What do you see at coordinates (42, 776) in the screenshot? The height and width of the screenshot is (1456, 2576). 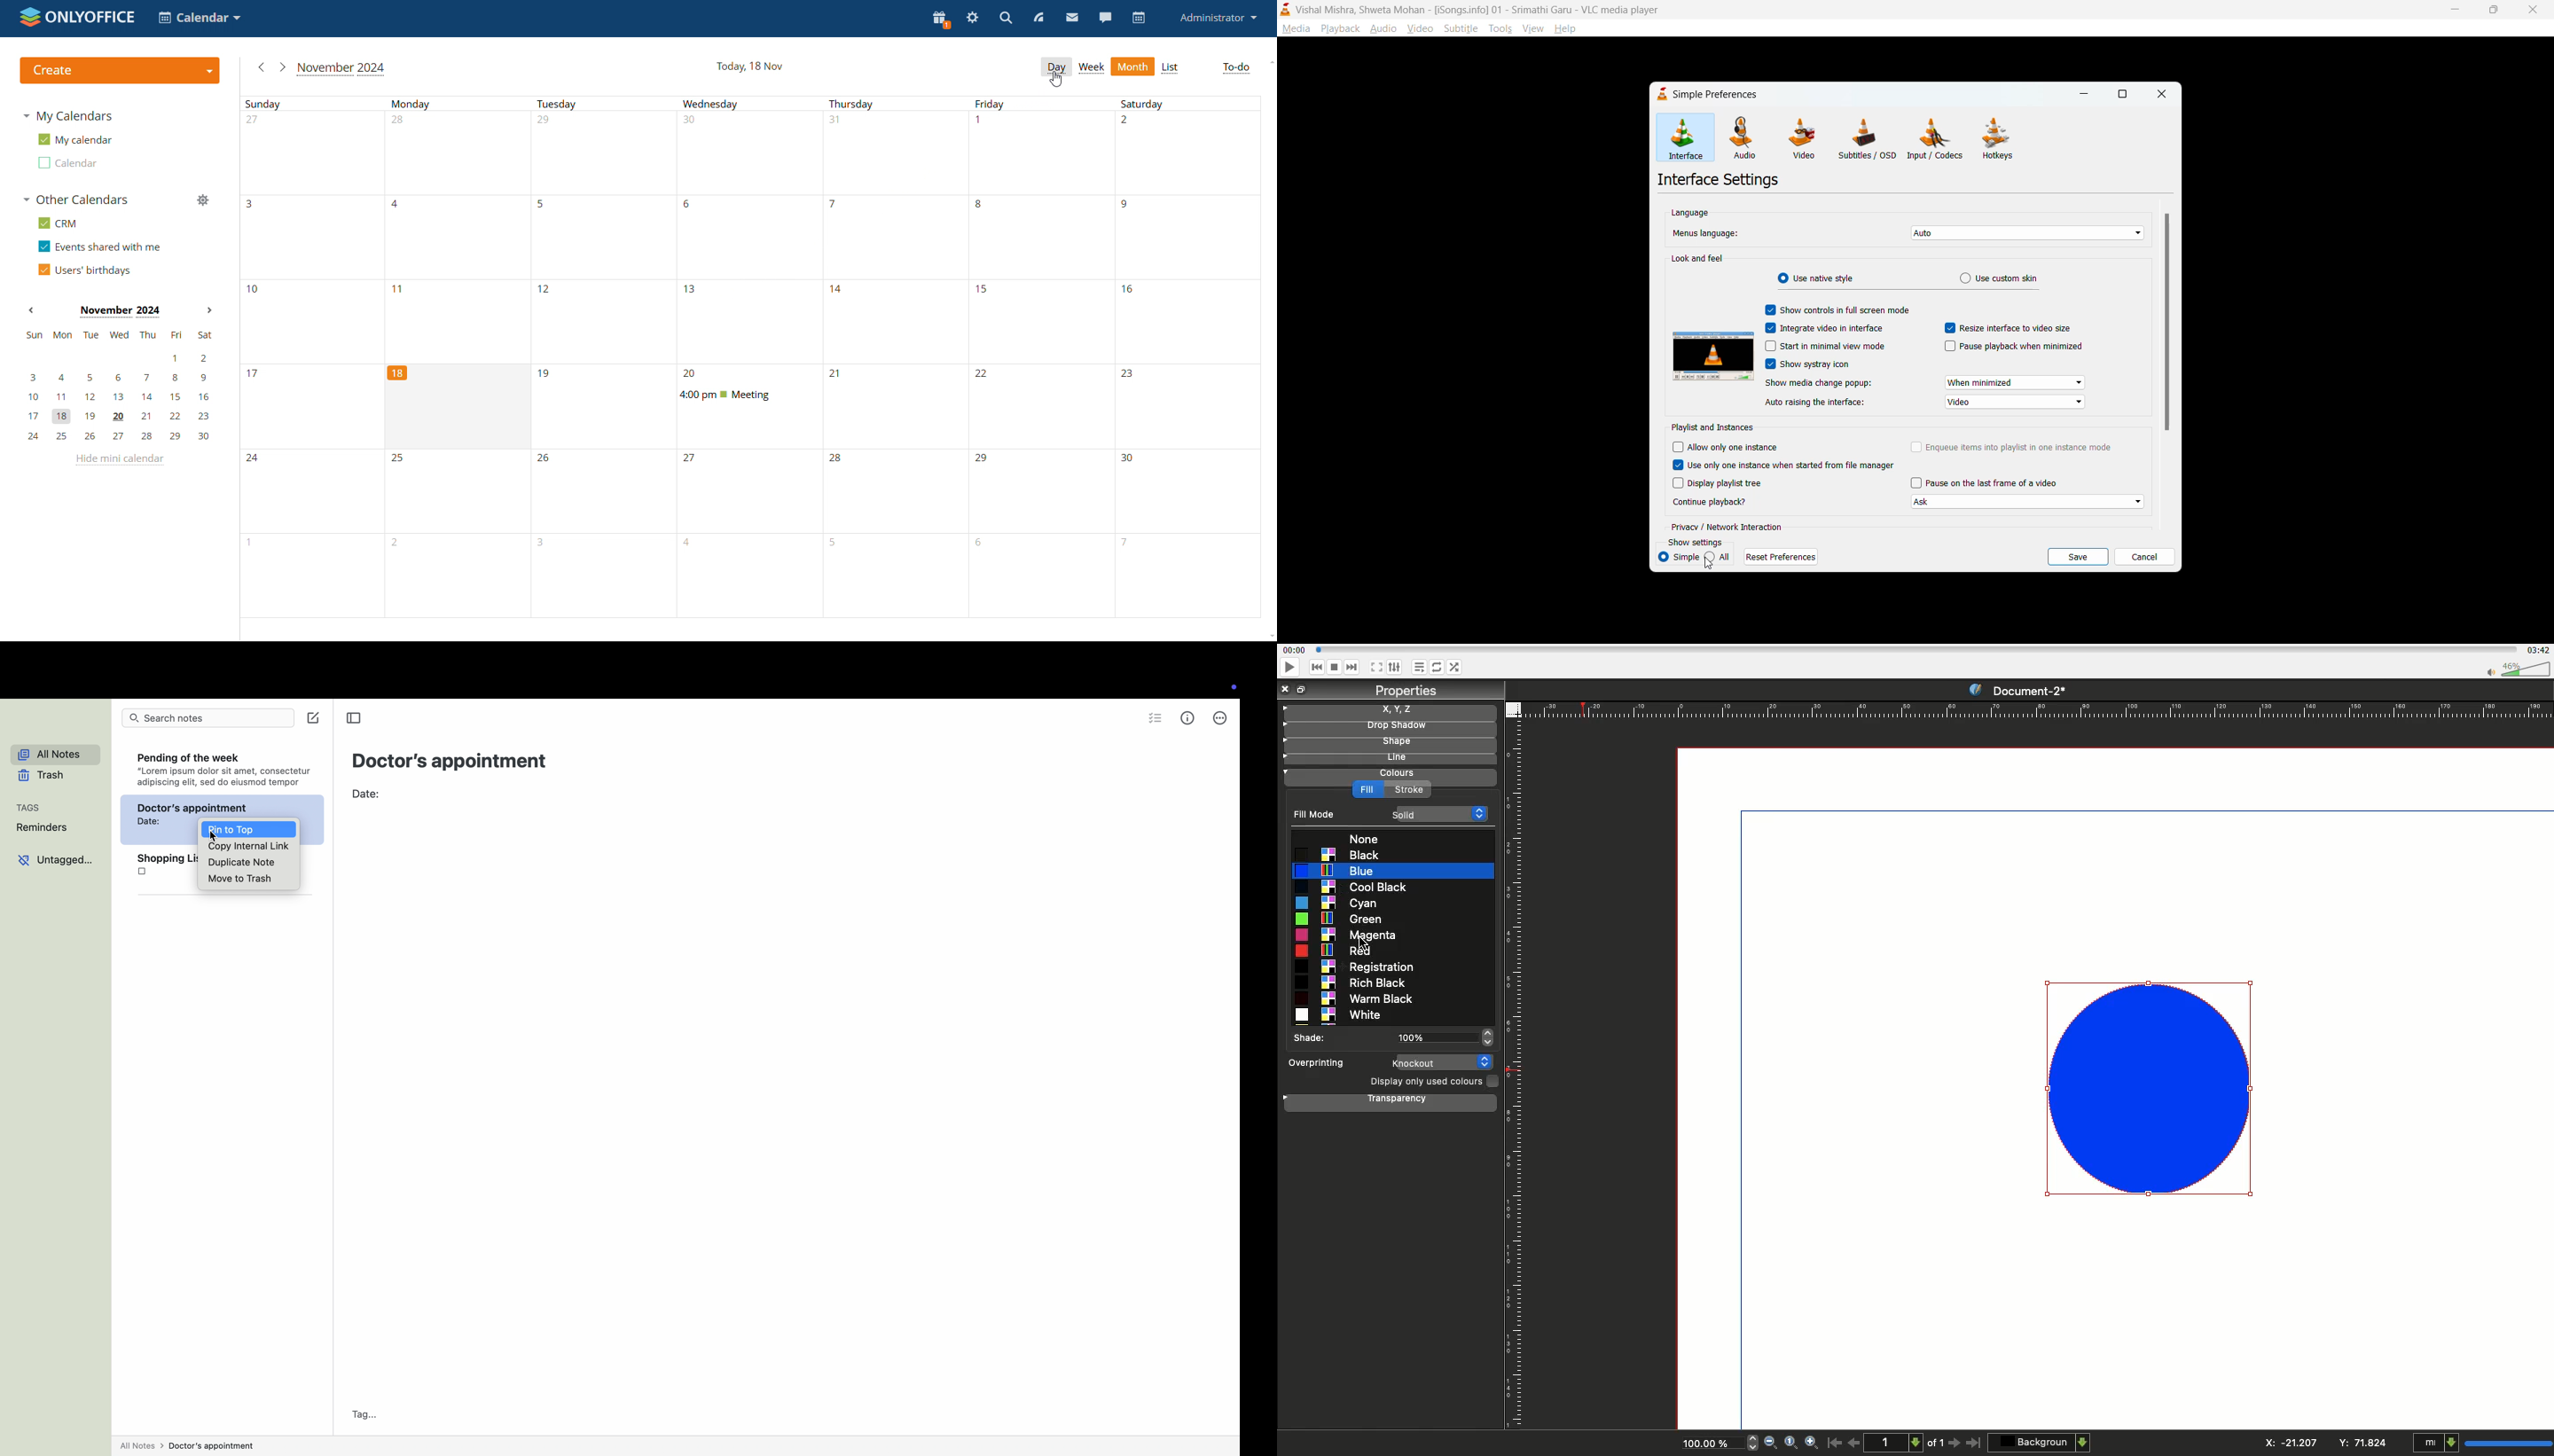 I see `trash` at bounding box center [42, 776].